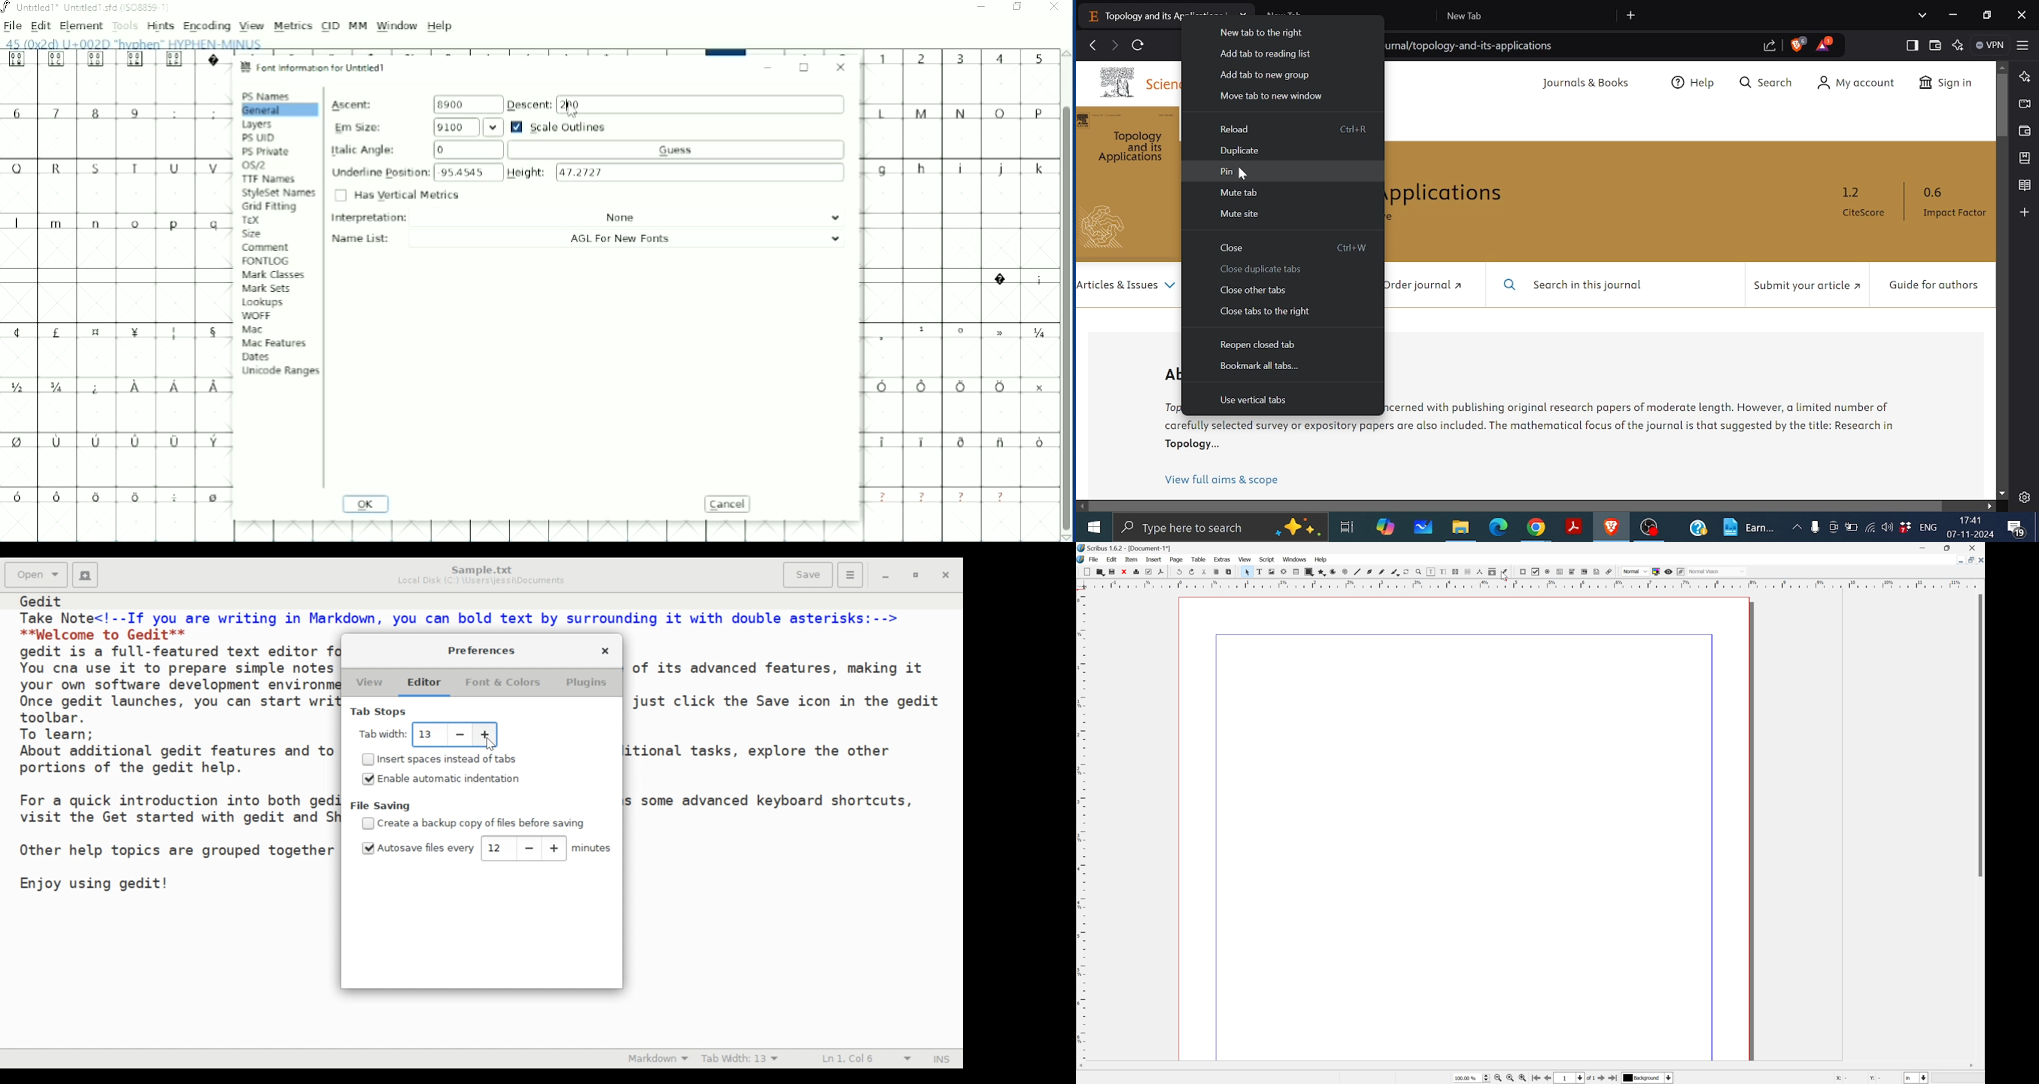  Describe the element at coordinates (1523, 1078) in the screenshot. I see `Zoom in` at that location.